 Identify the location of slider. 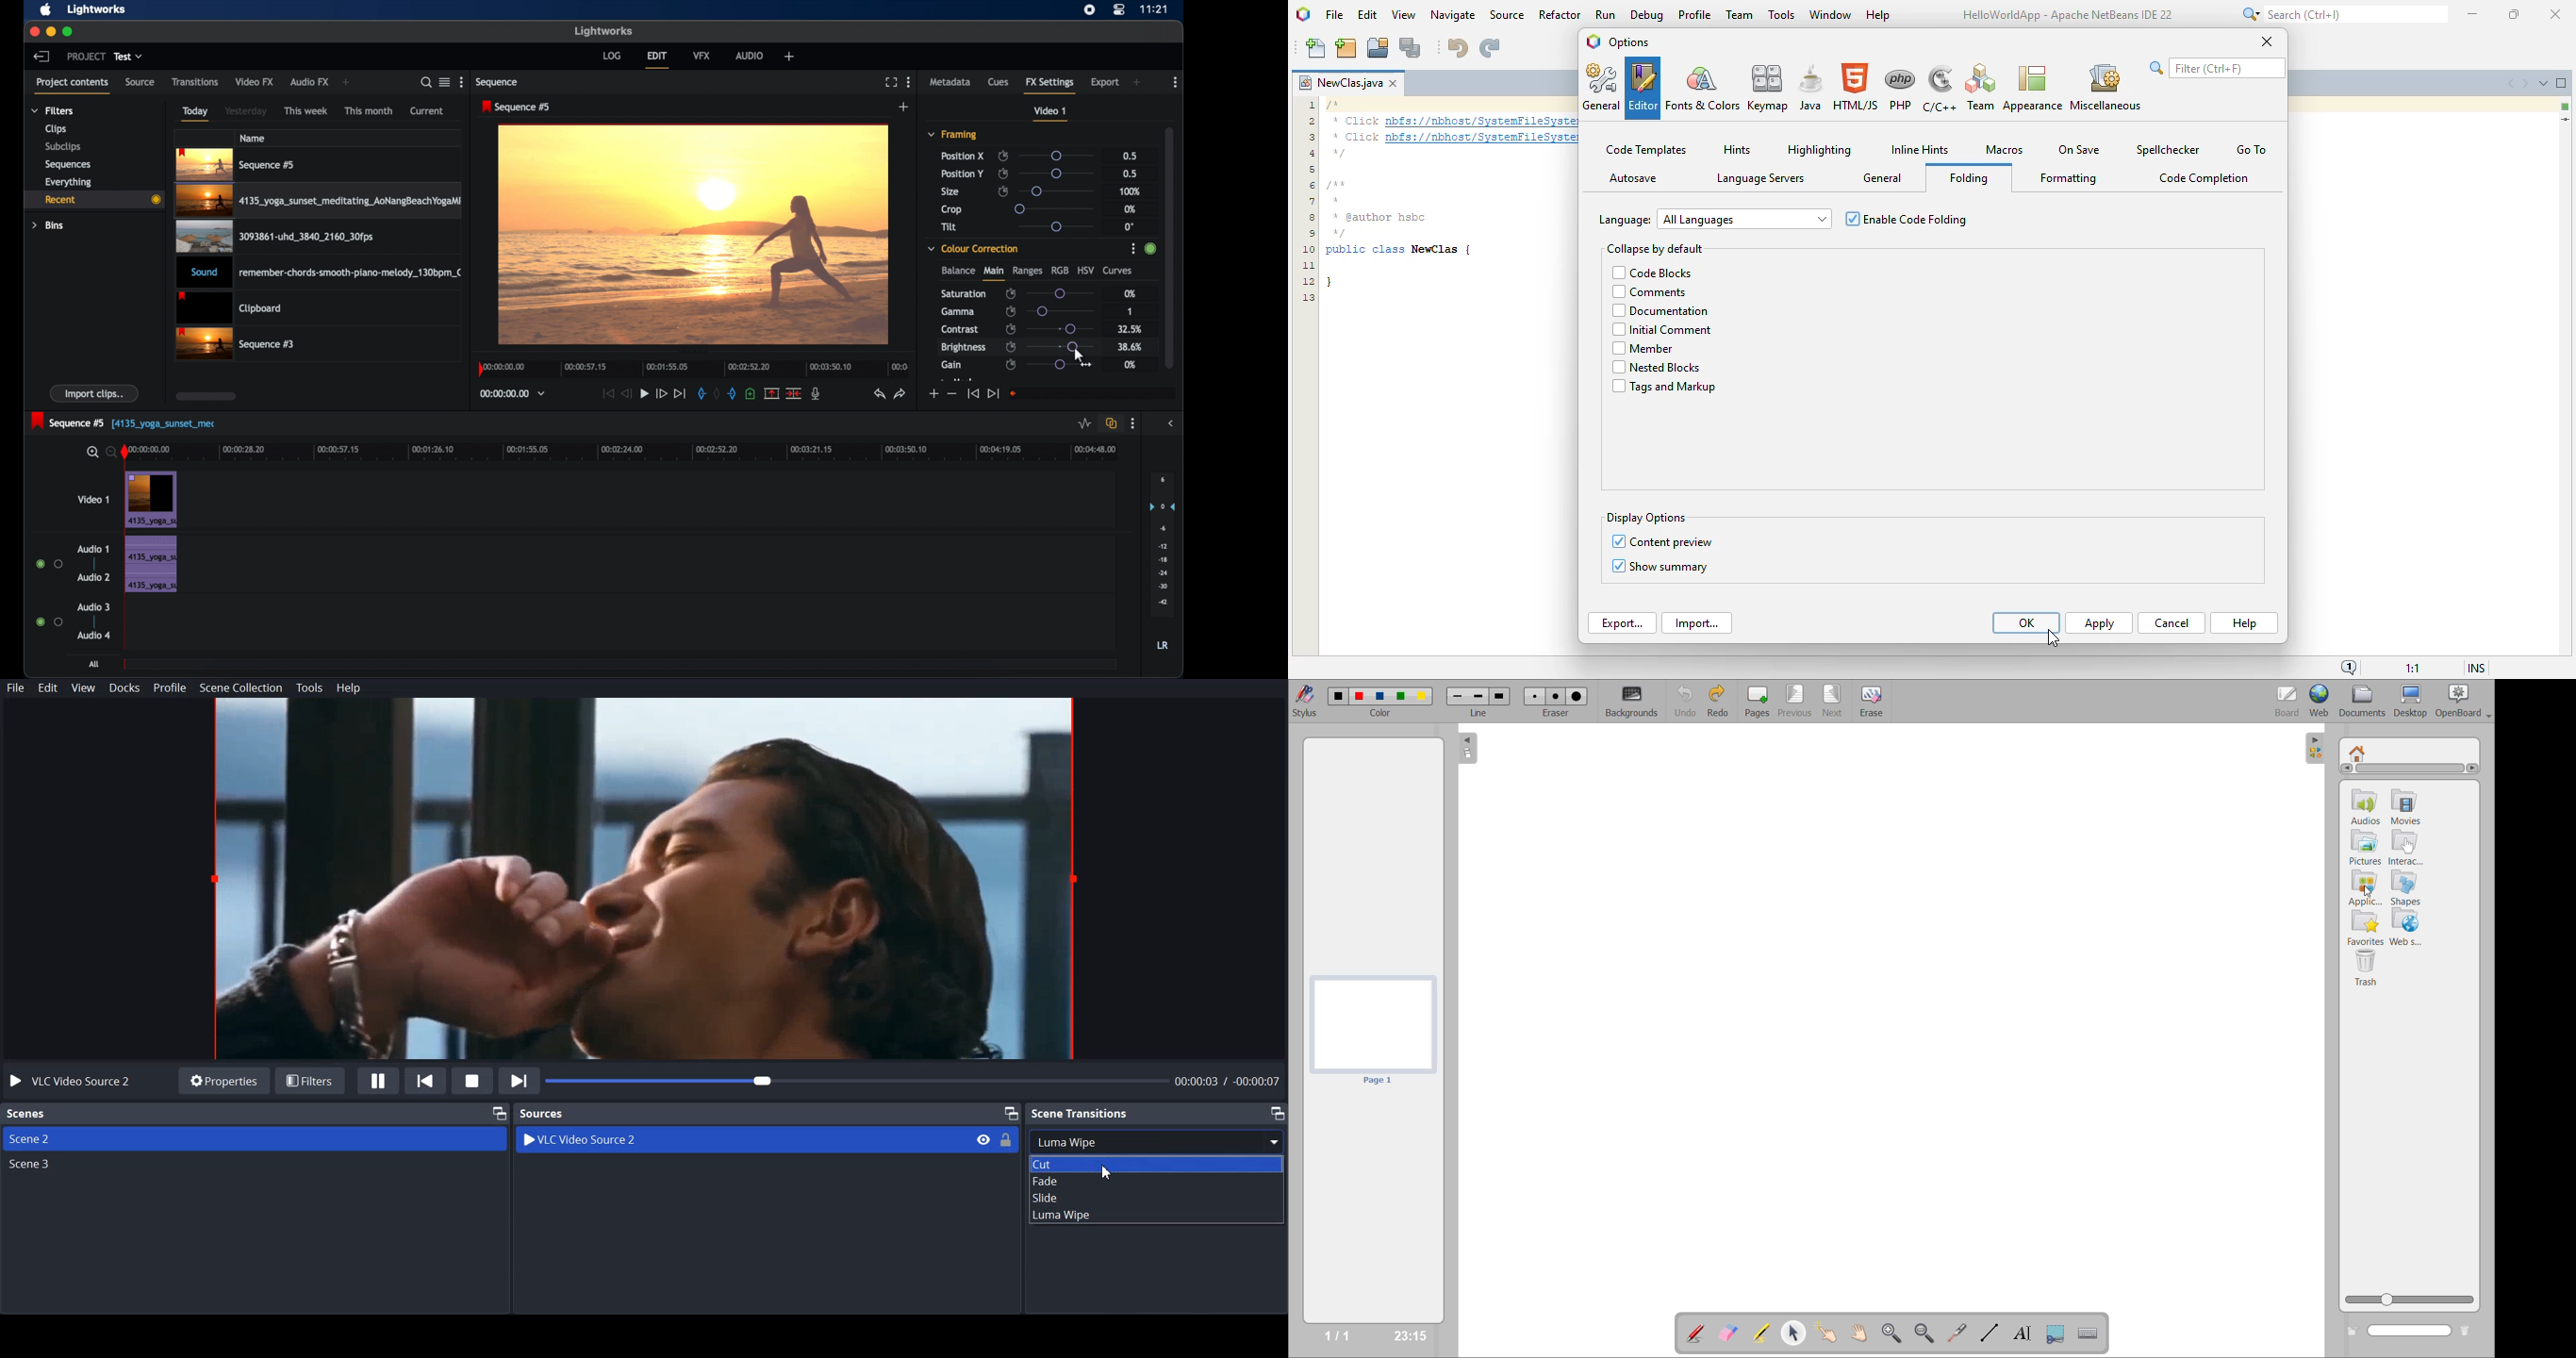
(1060, 311).